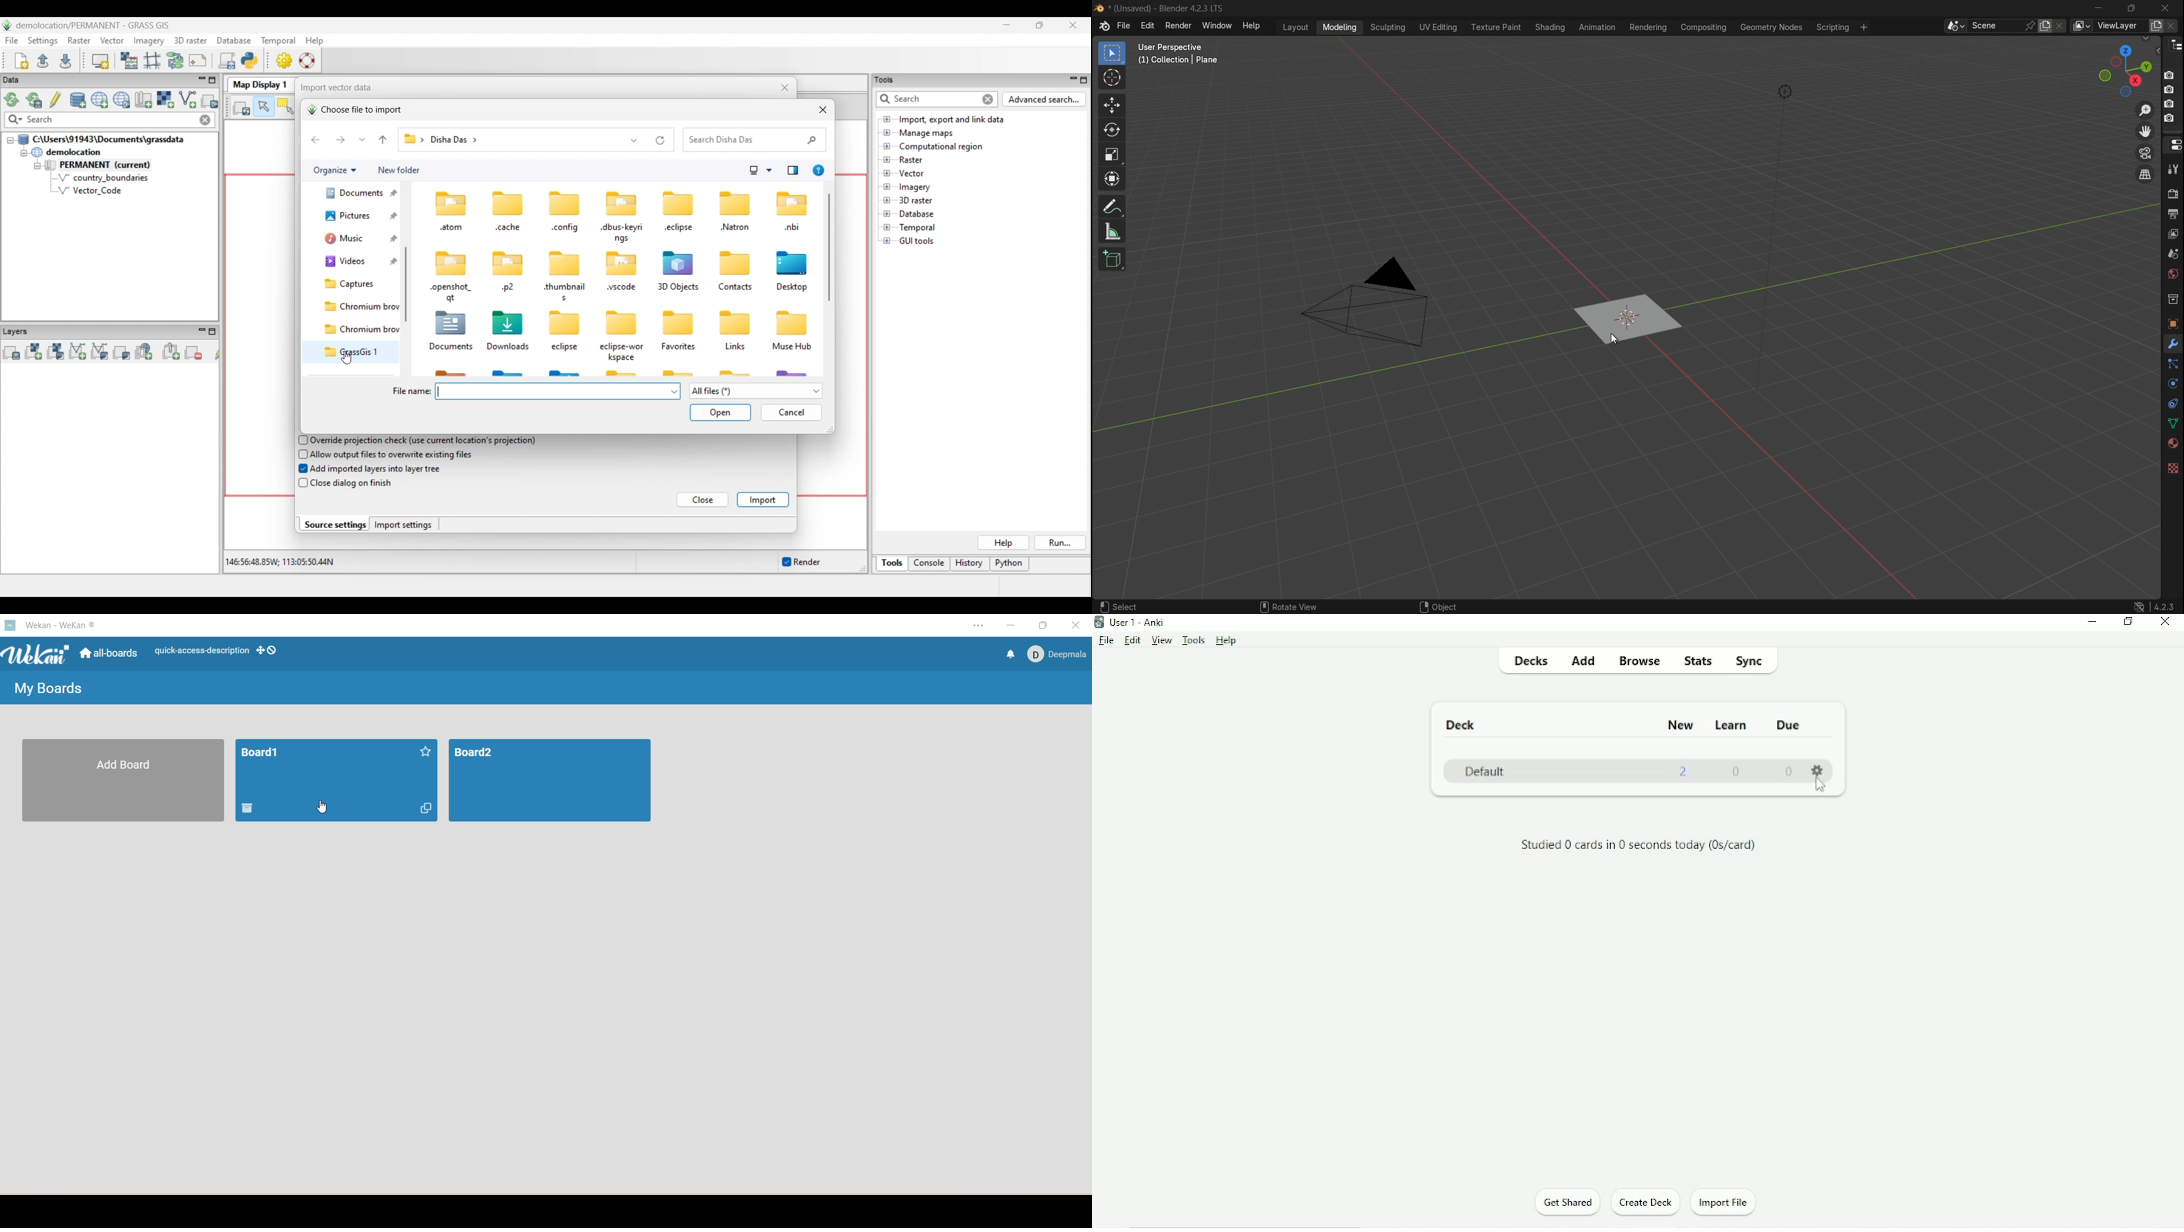 This screenshot has height=1232, width=2184. I want to click on logo, so click(1102, 28).